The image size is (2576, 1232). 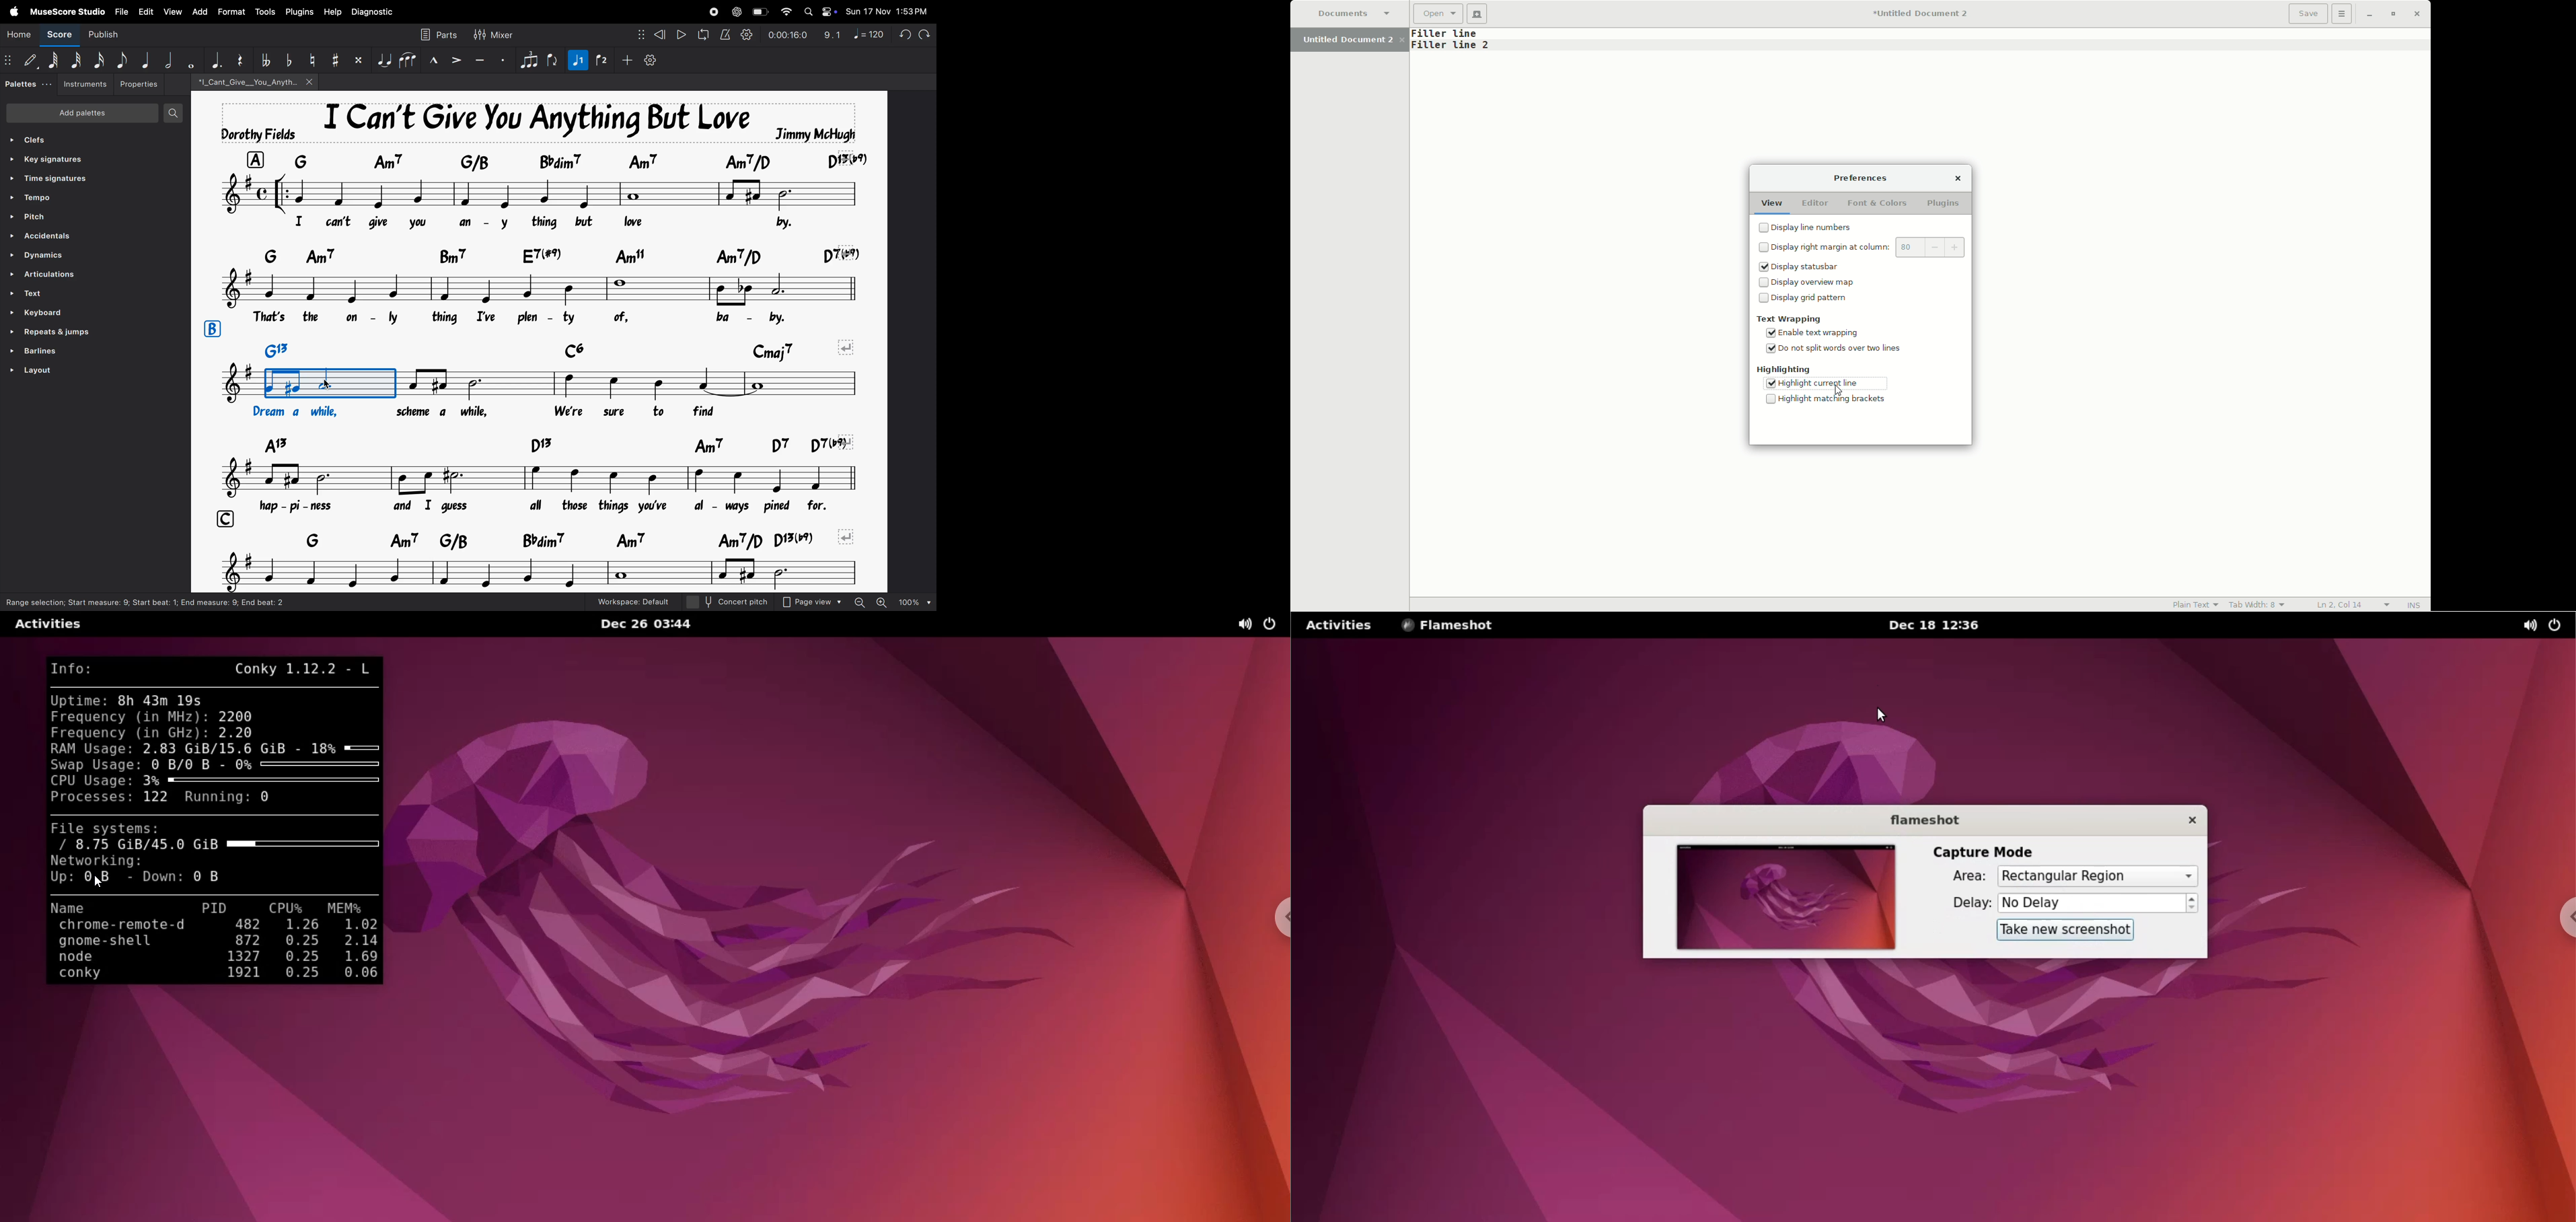 I want to click on notes, so click(x=535, y=287).